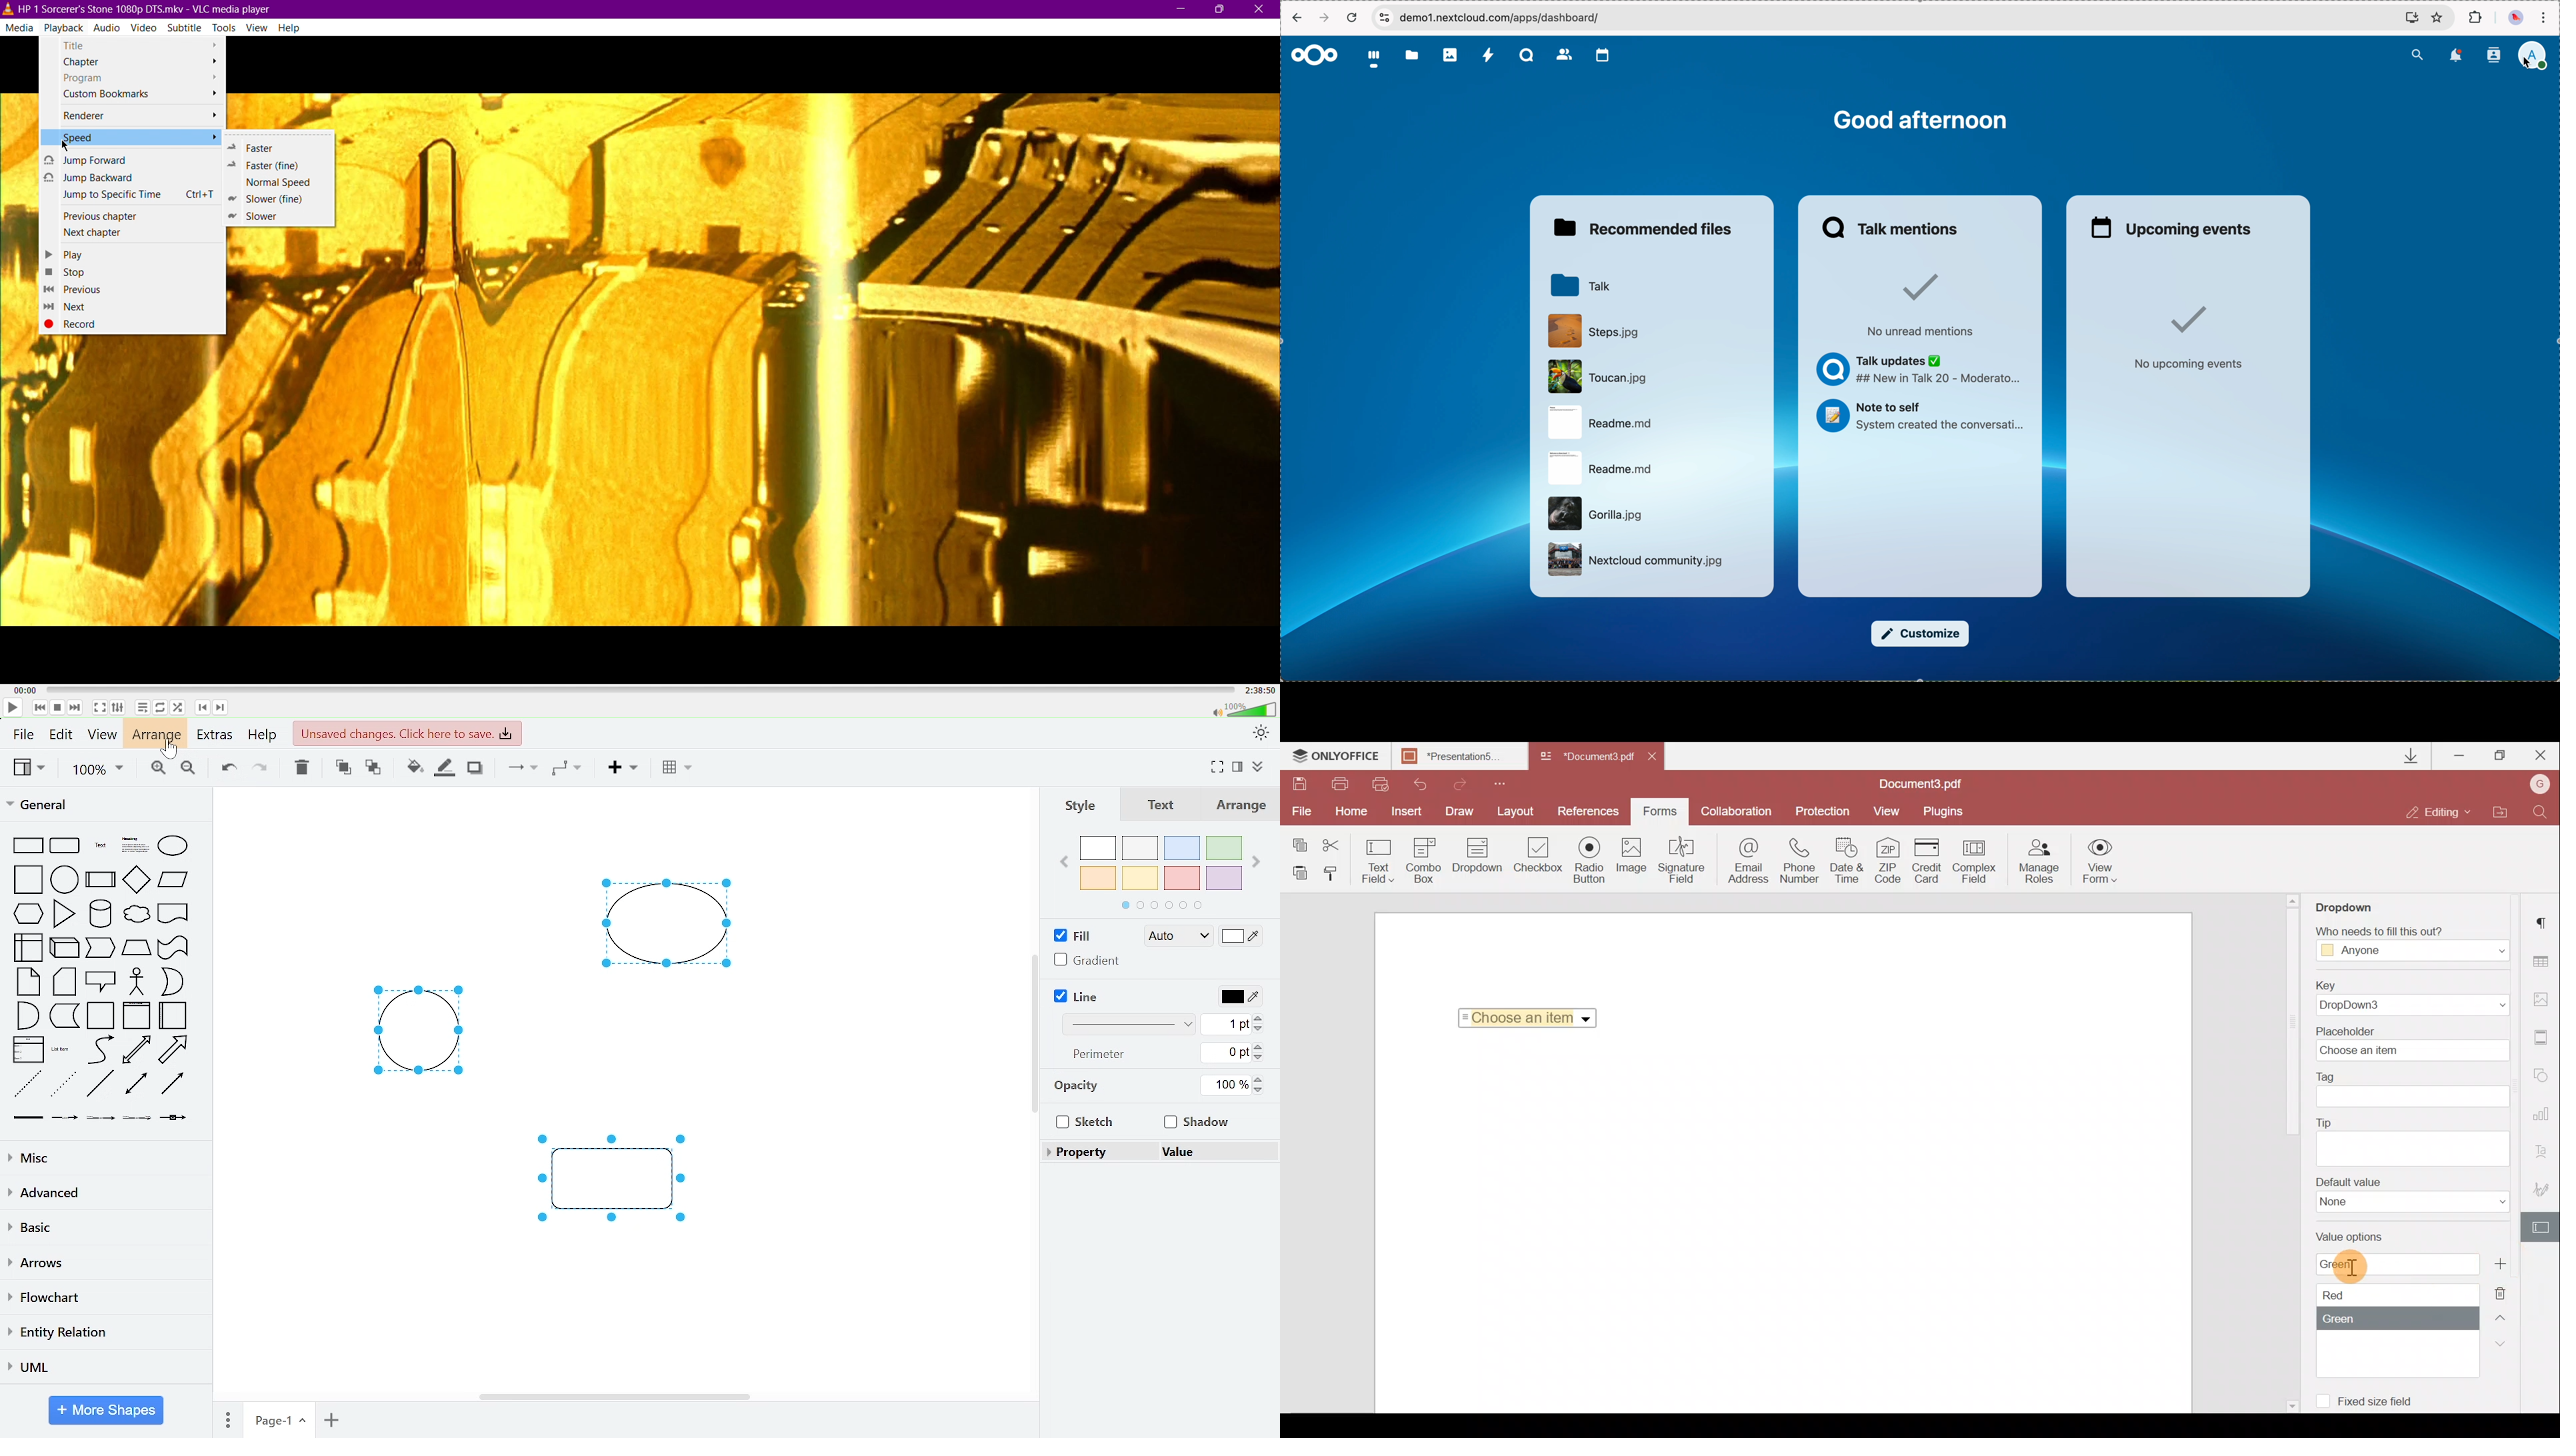 The width and height of the screenshot is (2576, 1456). What do you see at coordinates (102, 1158) in the screenshot?
I see `misc` at bounding box center [102, 1158].